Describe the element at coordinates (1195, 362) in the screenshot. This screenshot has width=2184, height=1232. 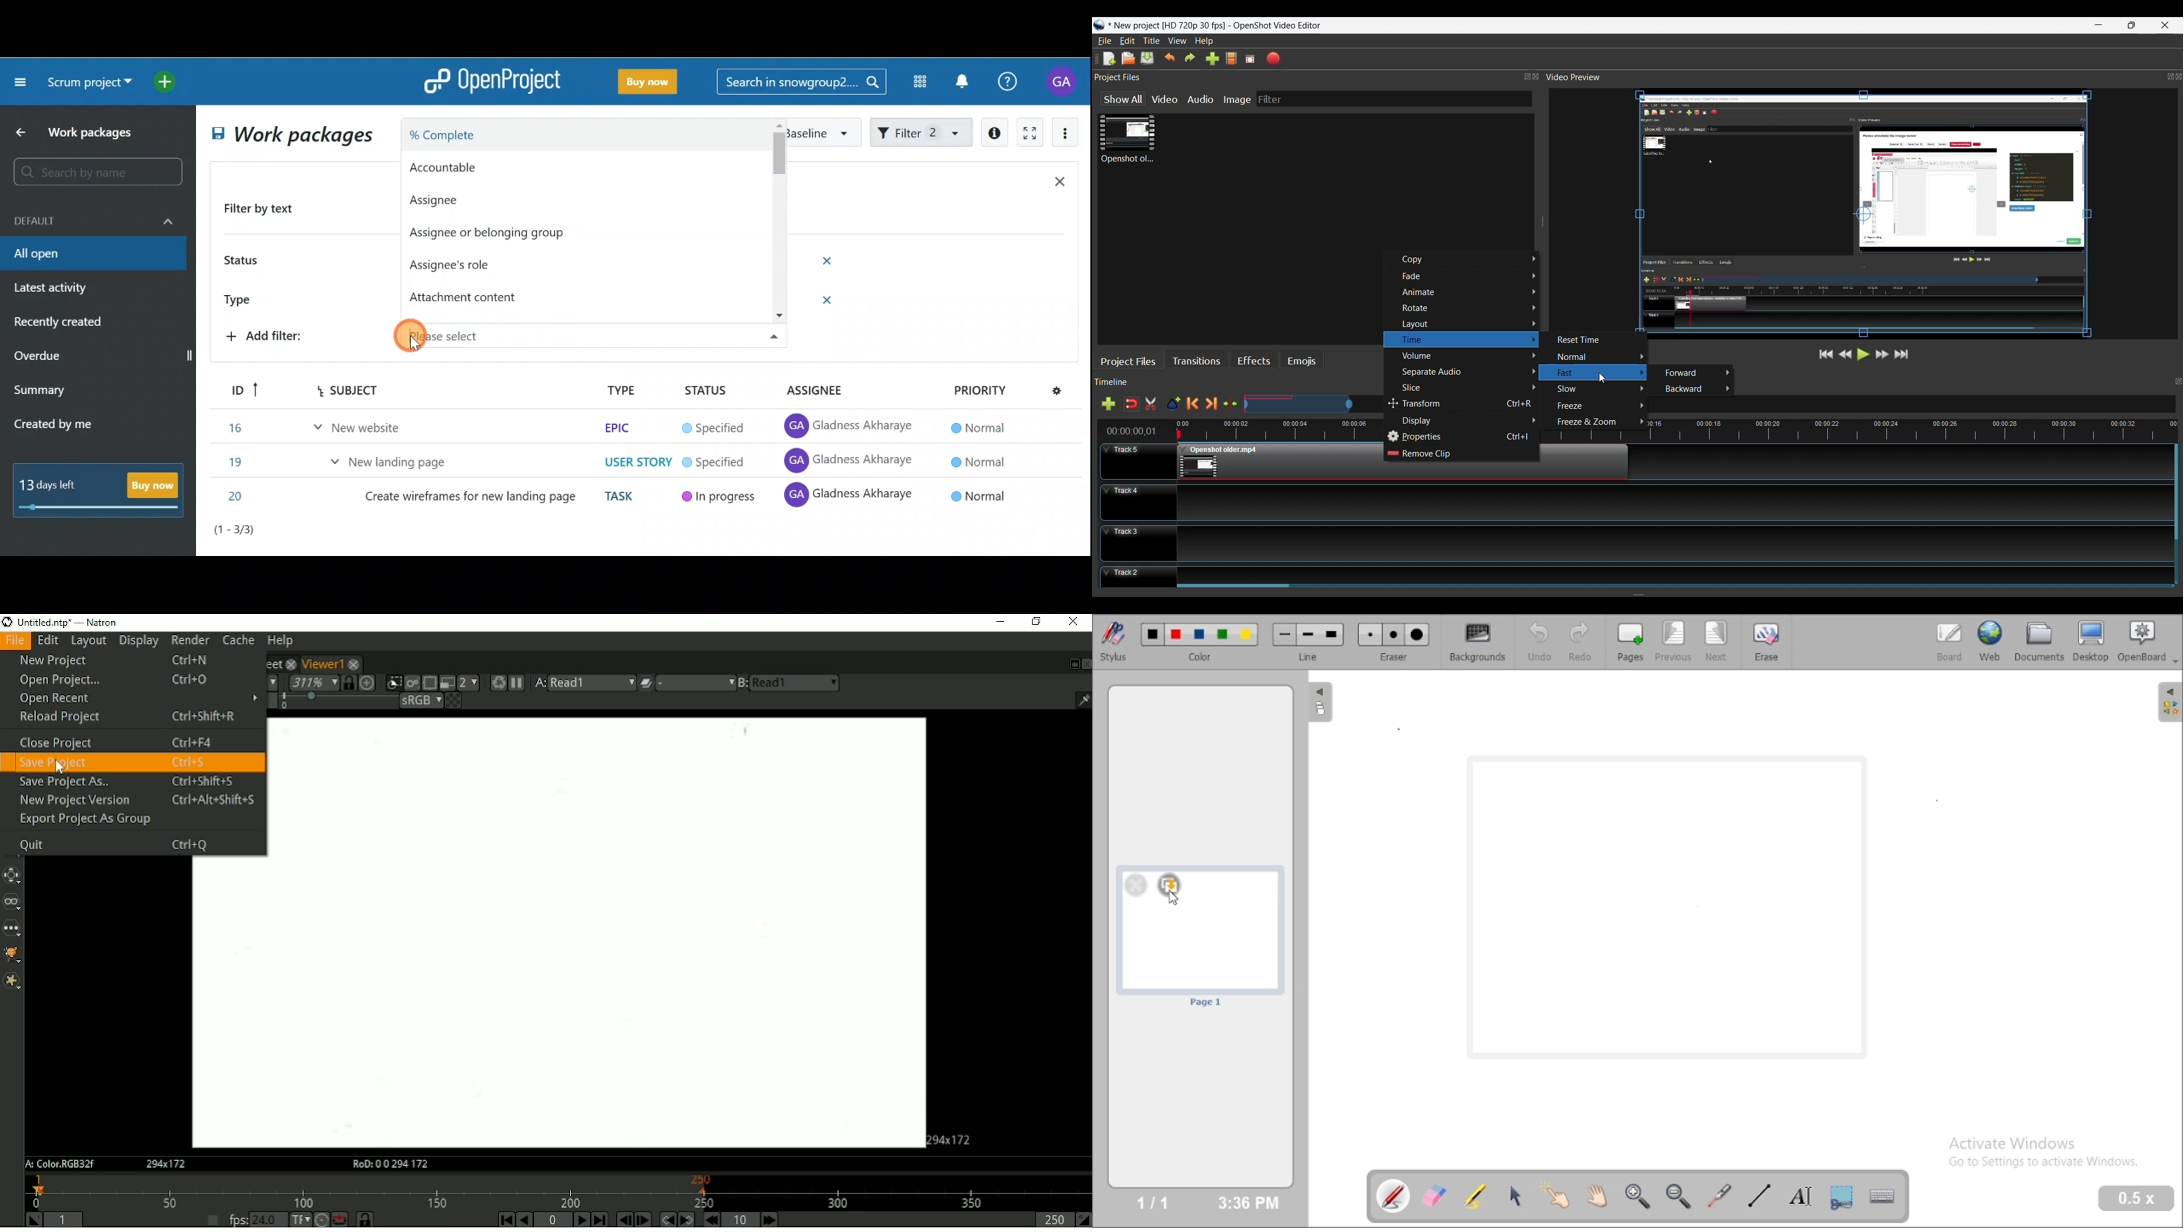
I see `Transitions` at that location.